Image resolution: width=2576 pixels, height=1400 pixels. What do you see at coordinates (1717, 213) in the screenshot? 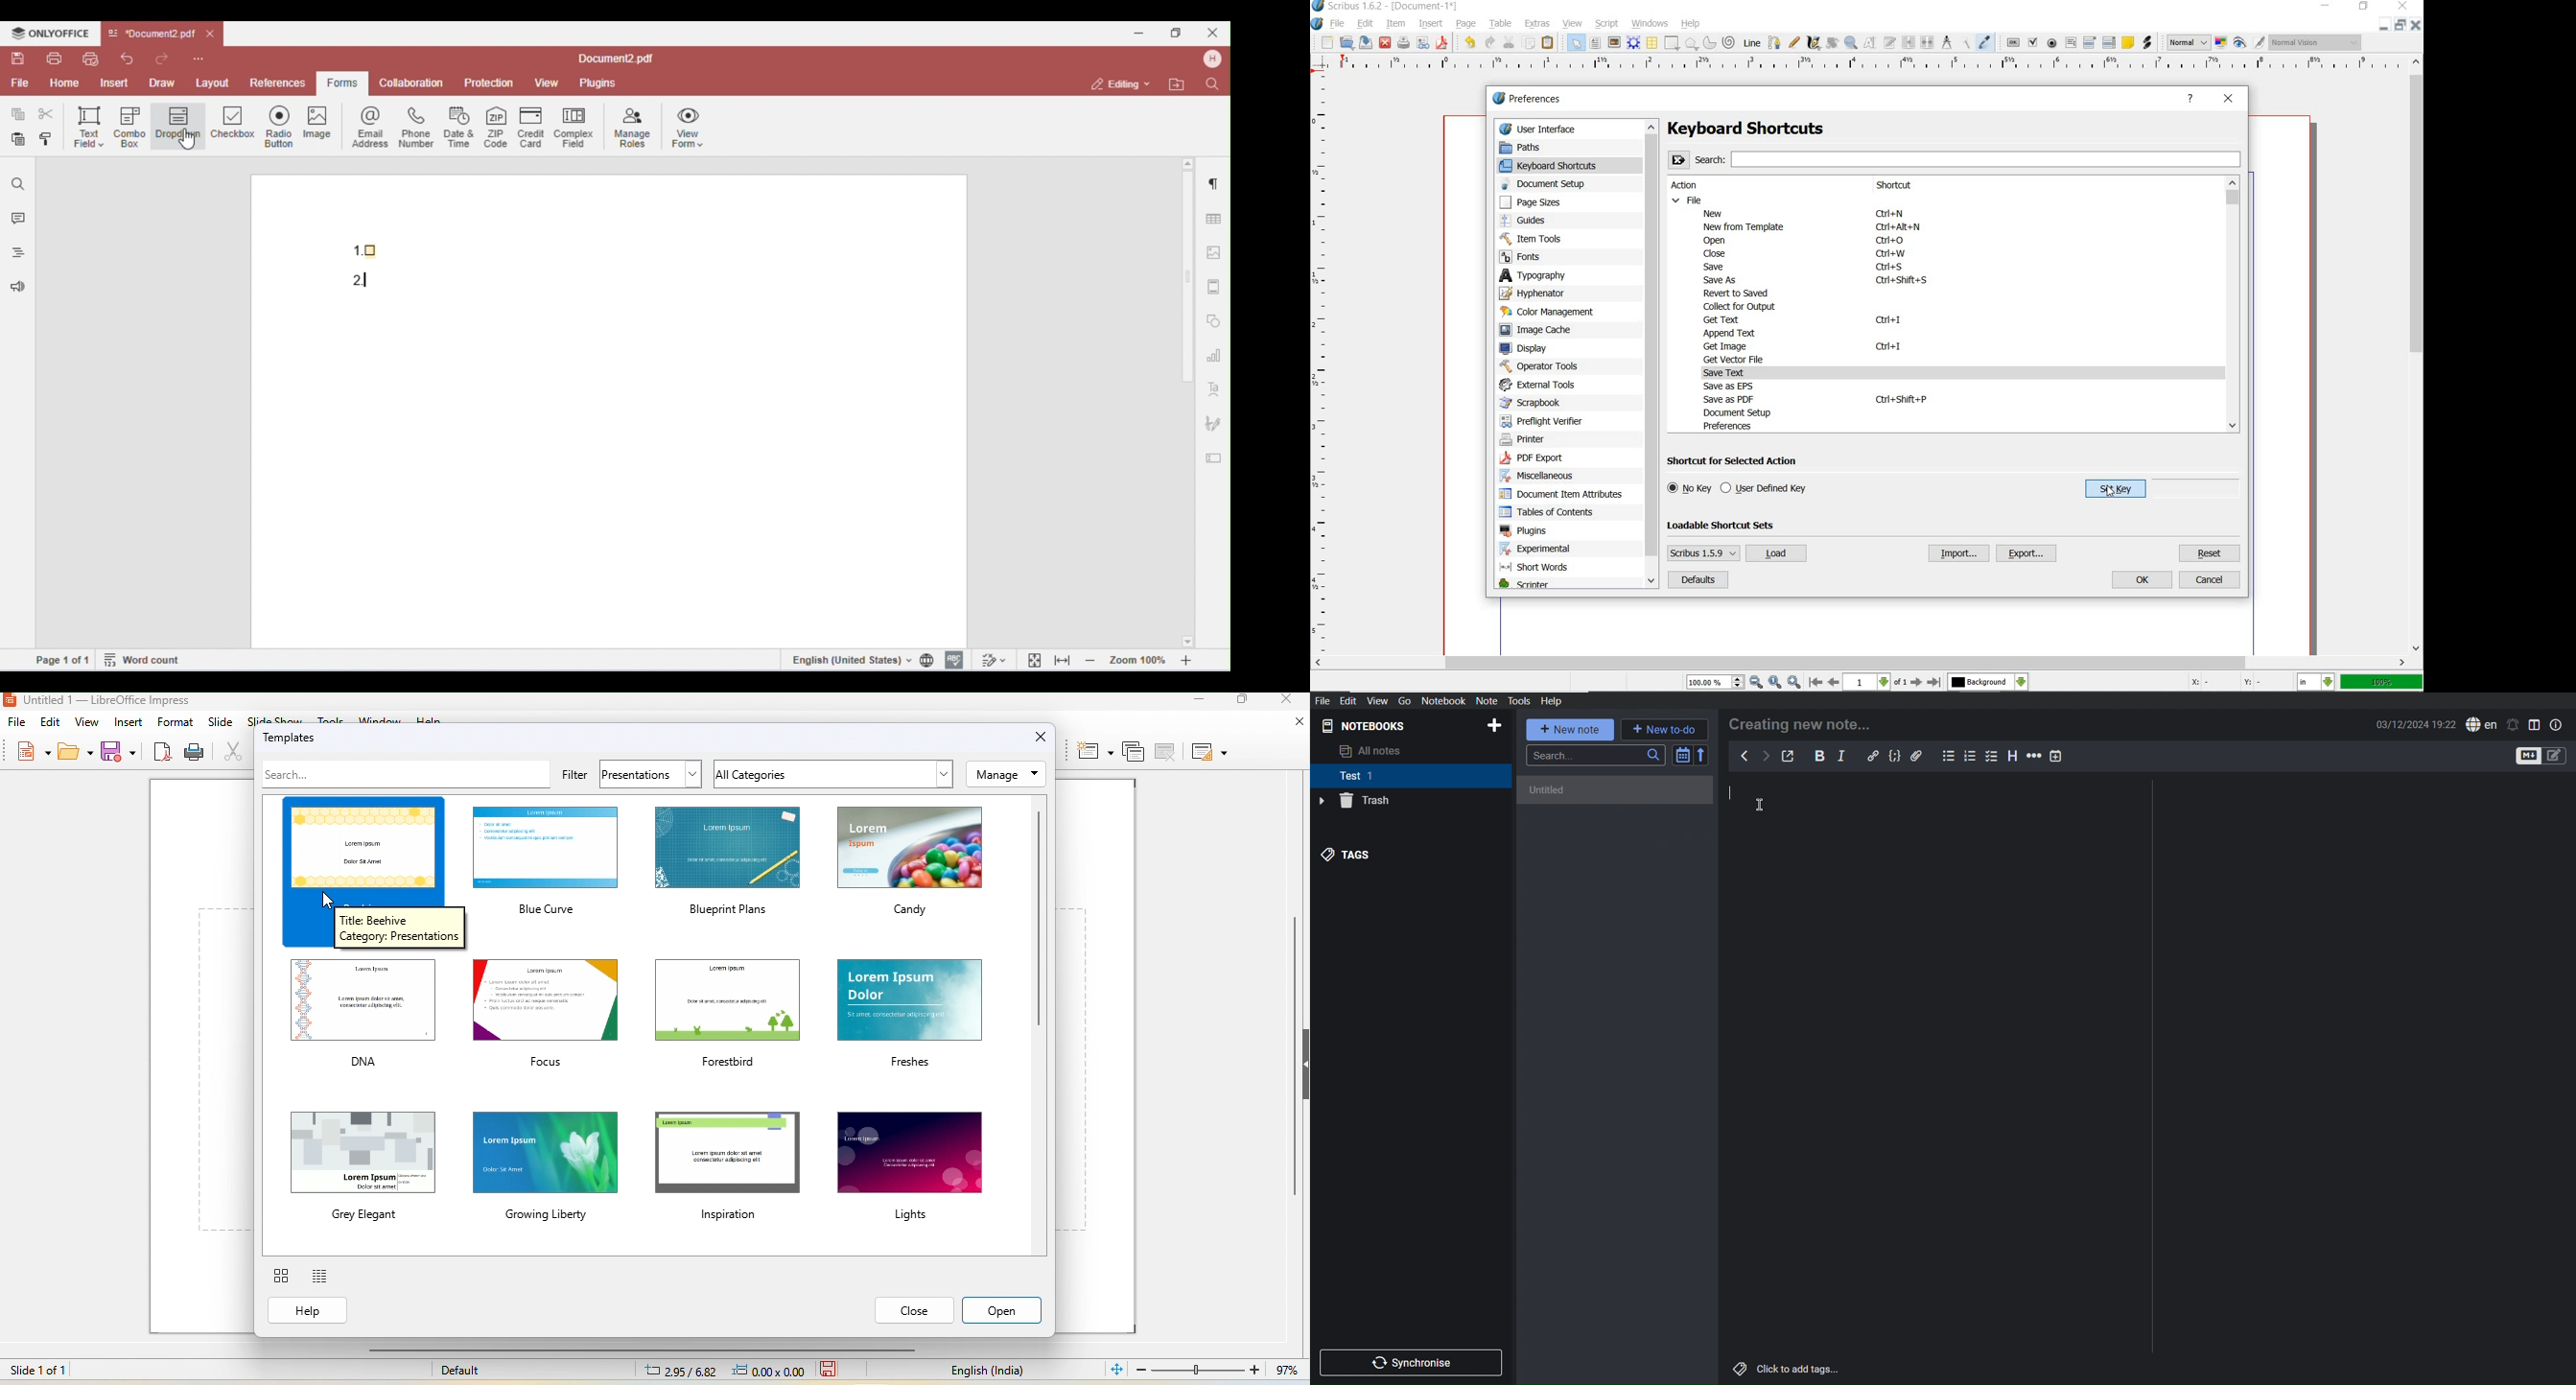
I see `new` at bounding box center [1717, 213].